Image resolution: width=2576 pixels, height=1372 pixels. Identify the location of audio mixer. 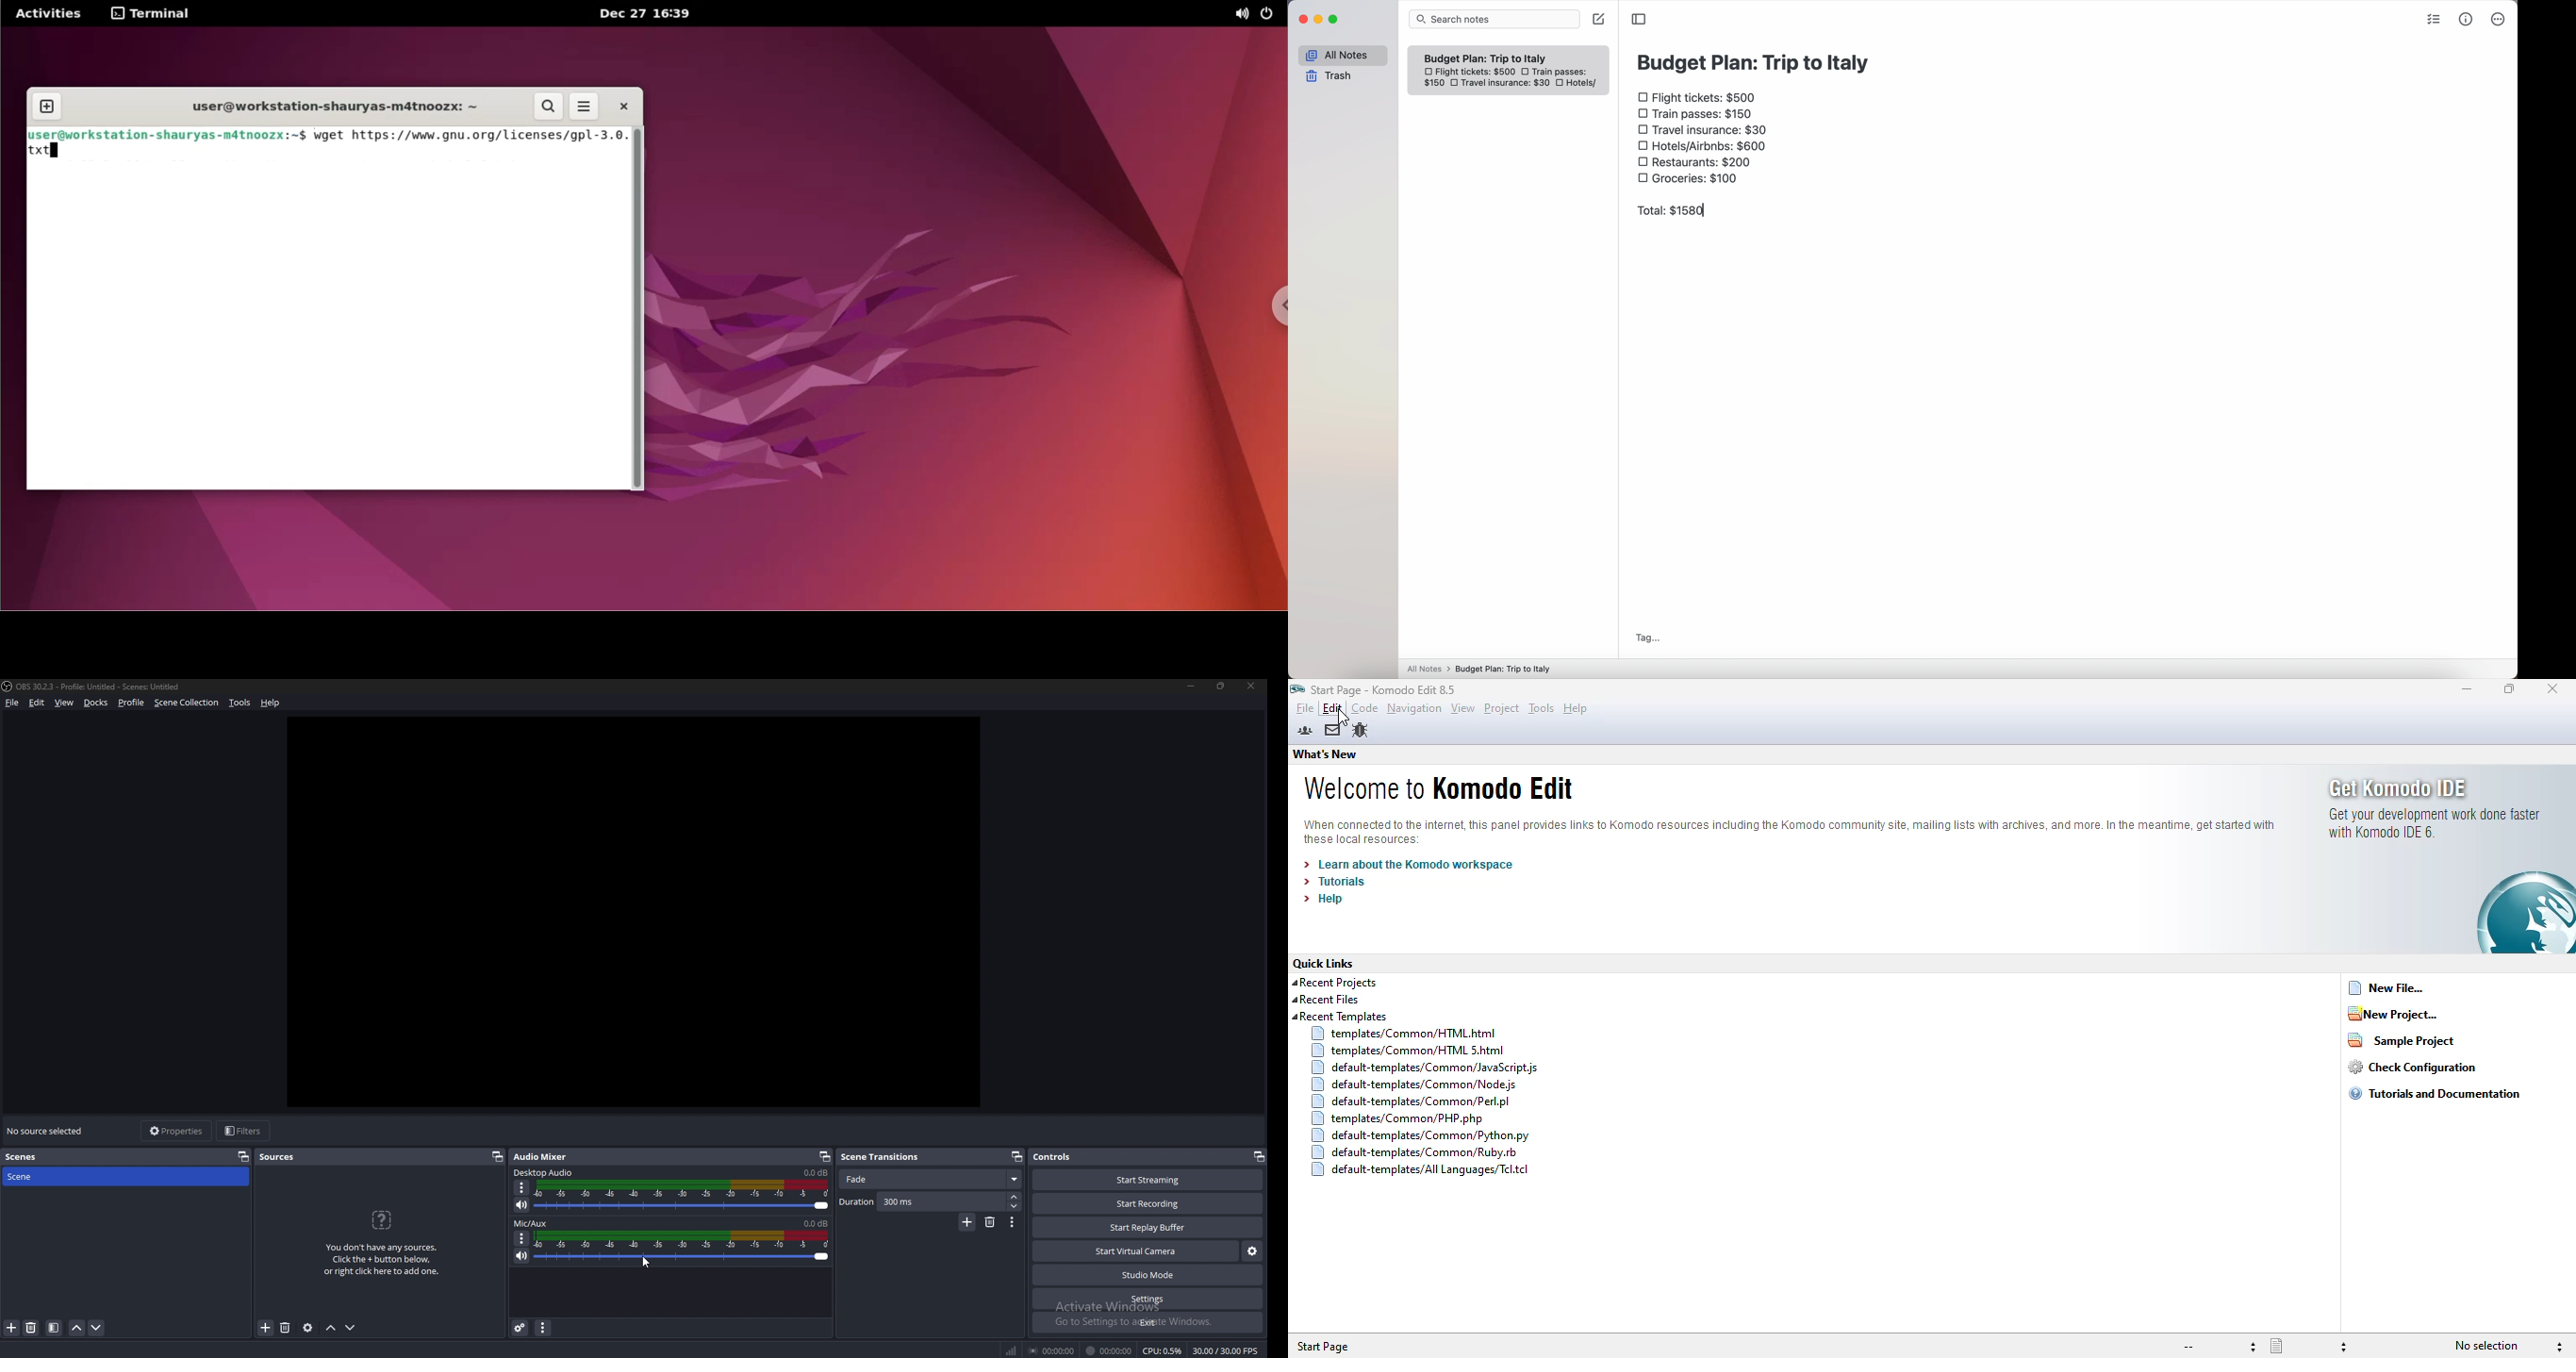
(541, 1157).